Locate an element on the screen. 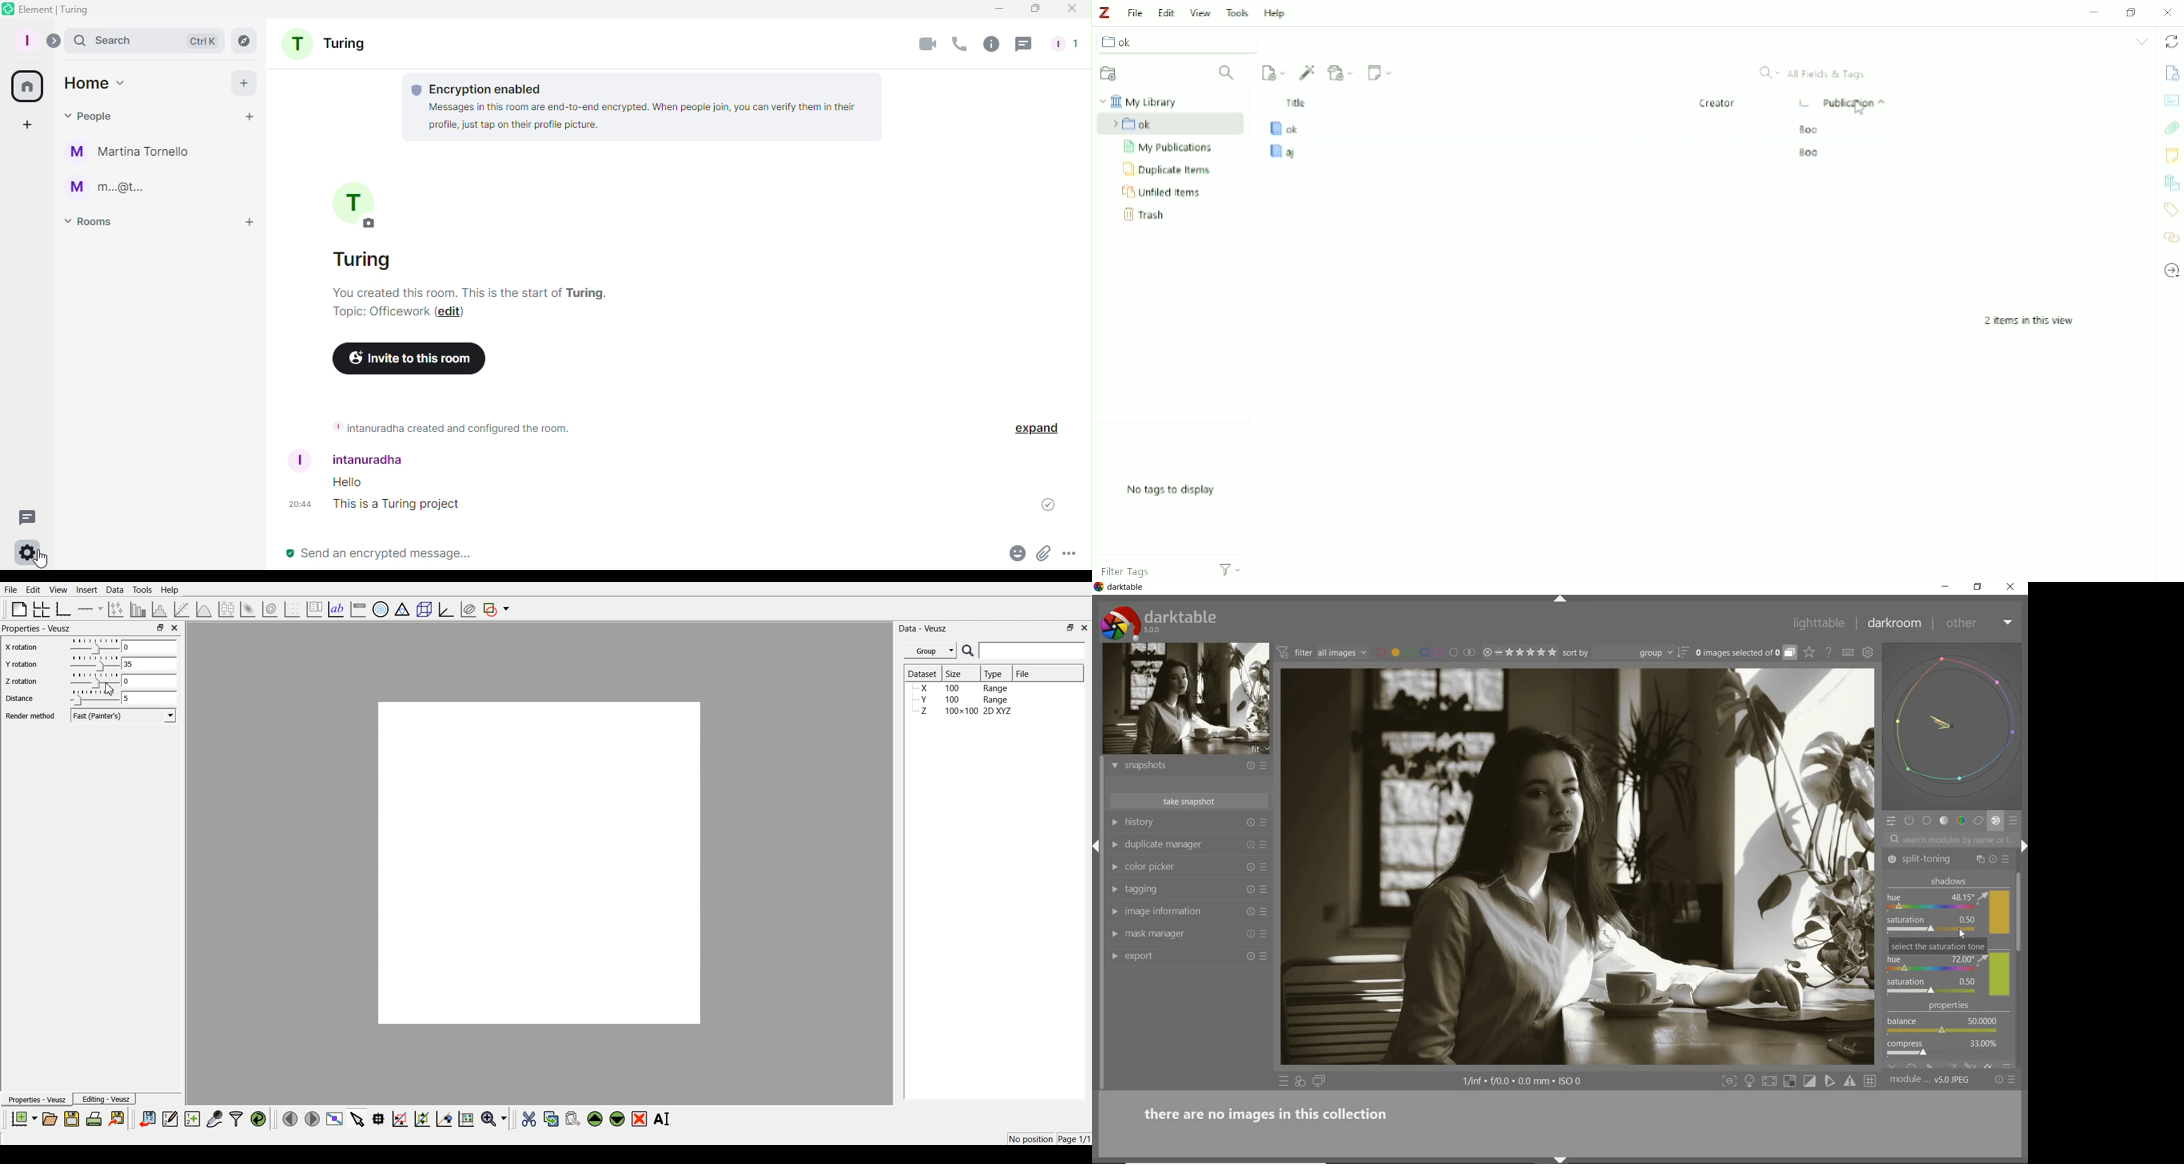  tagging is located at coordinates (1180, 889).